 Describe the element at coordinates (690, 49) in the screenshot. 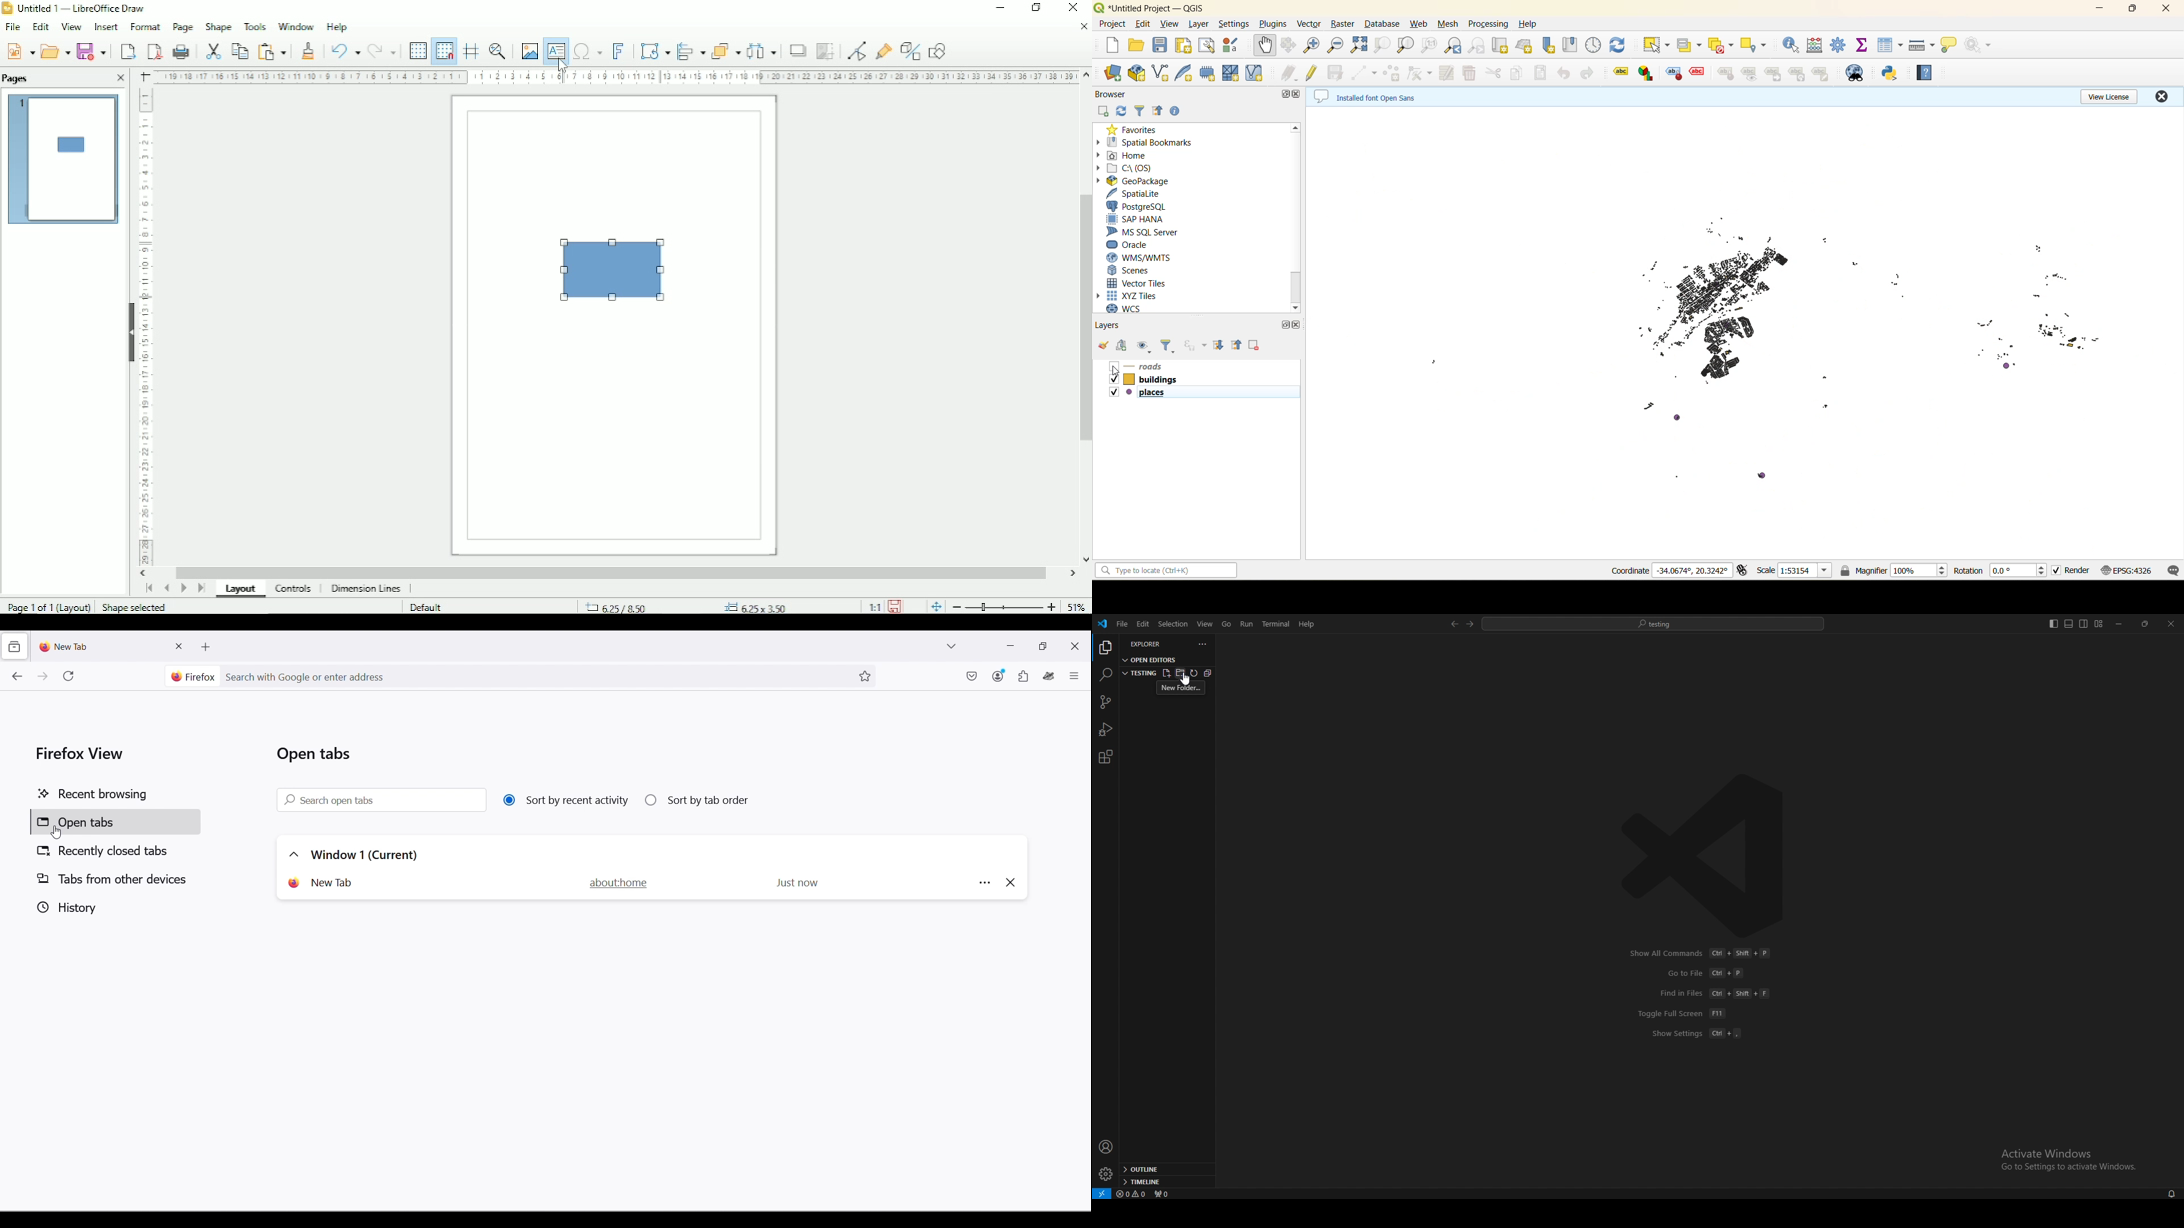

I see `Align objects` at that location.